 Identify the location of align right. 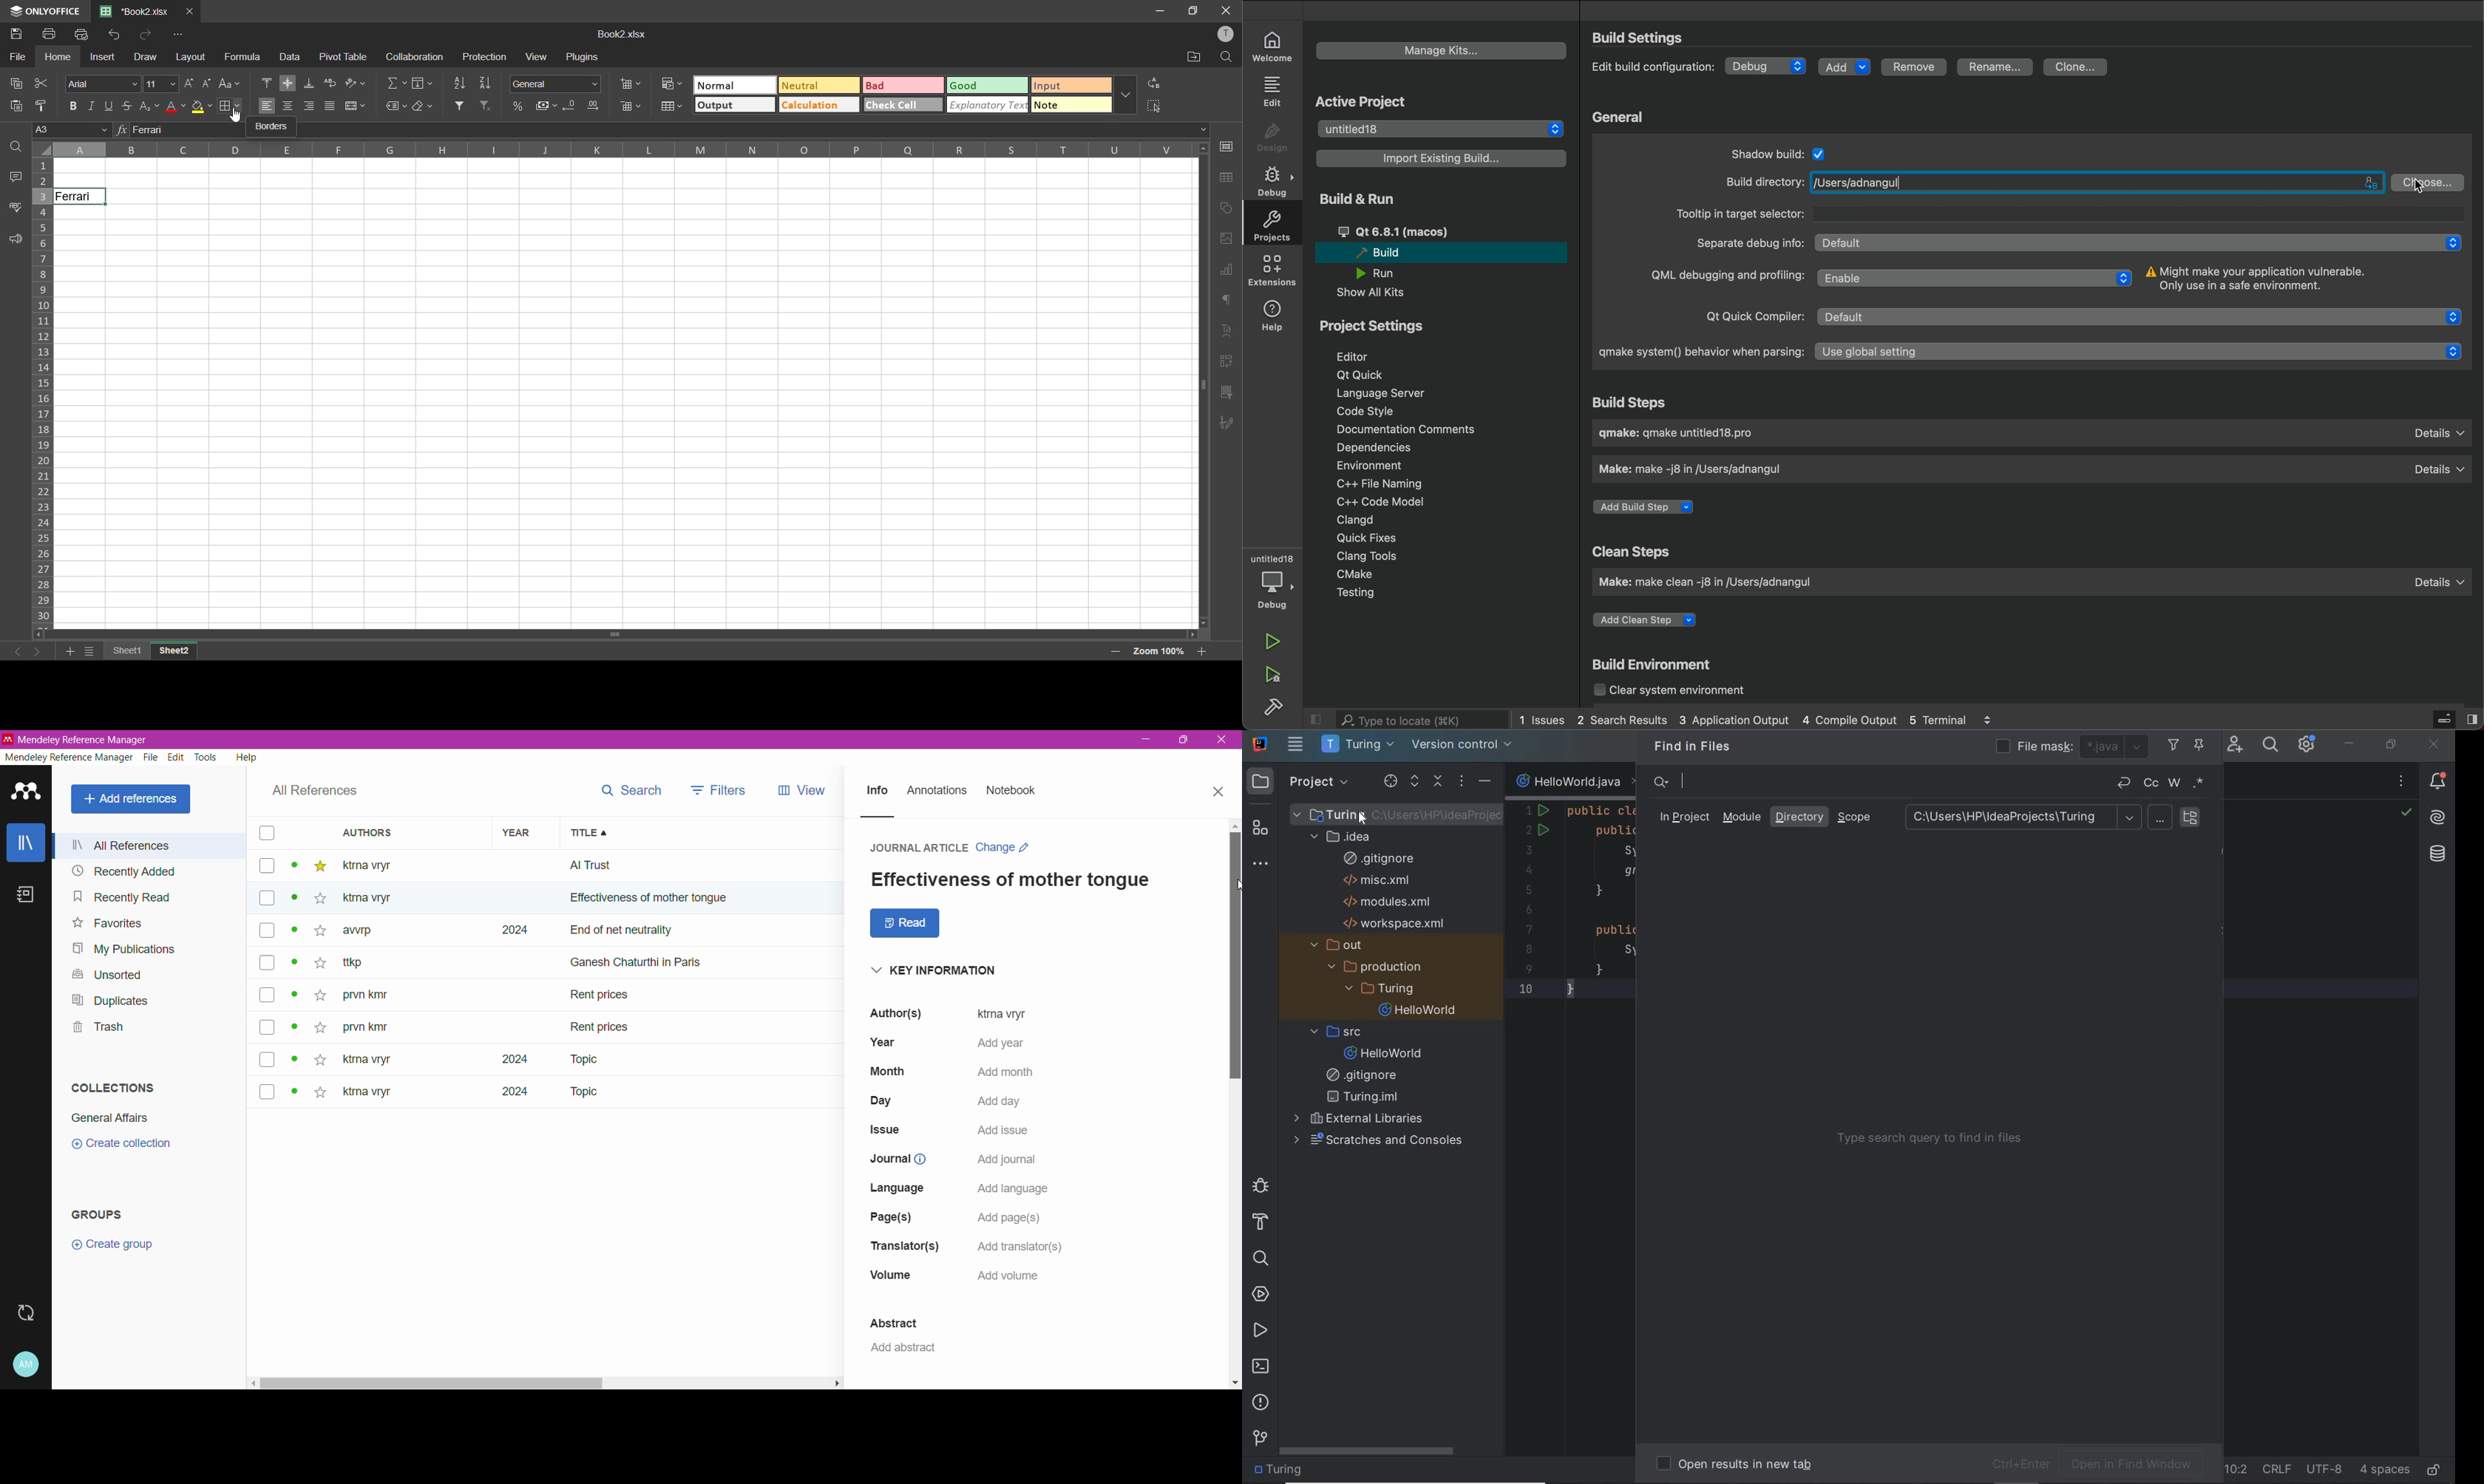
(308, 106).